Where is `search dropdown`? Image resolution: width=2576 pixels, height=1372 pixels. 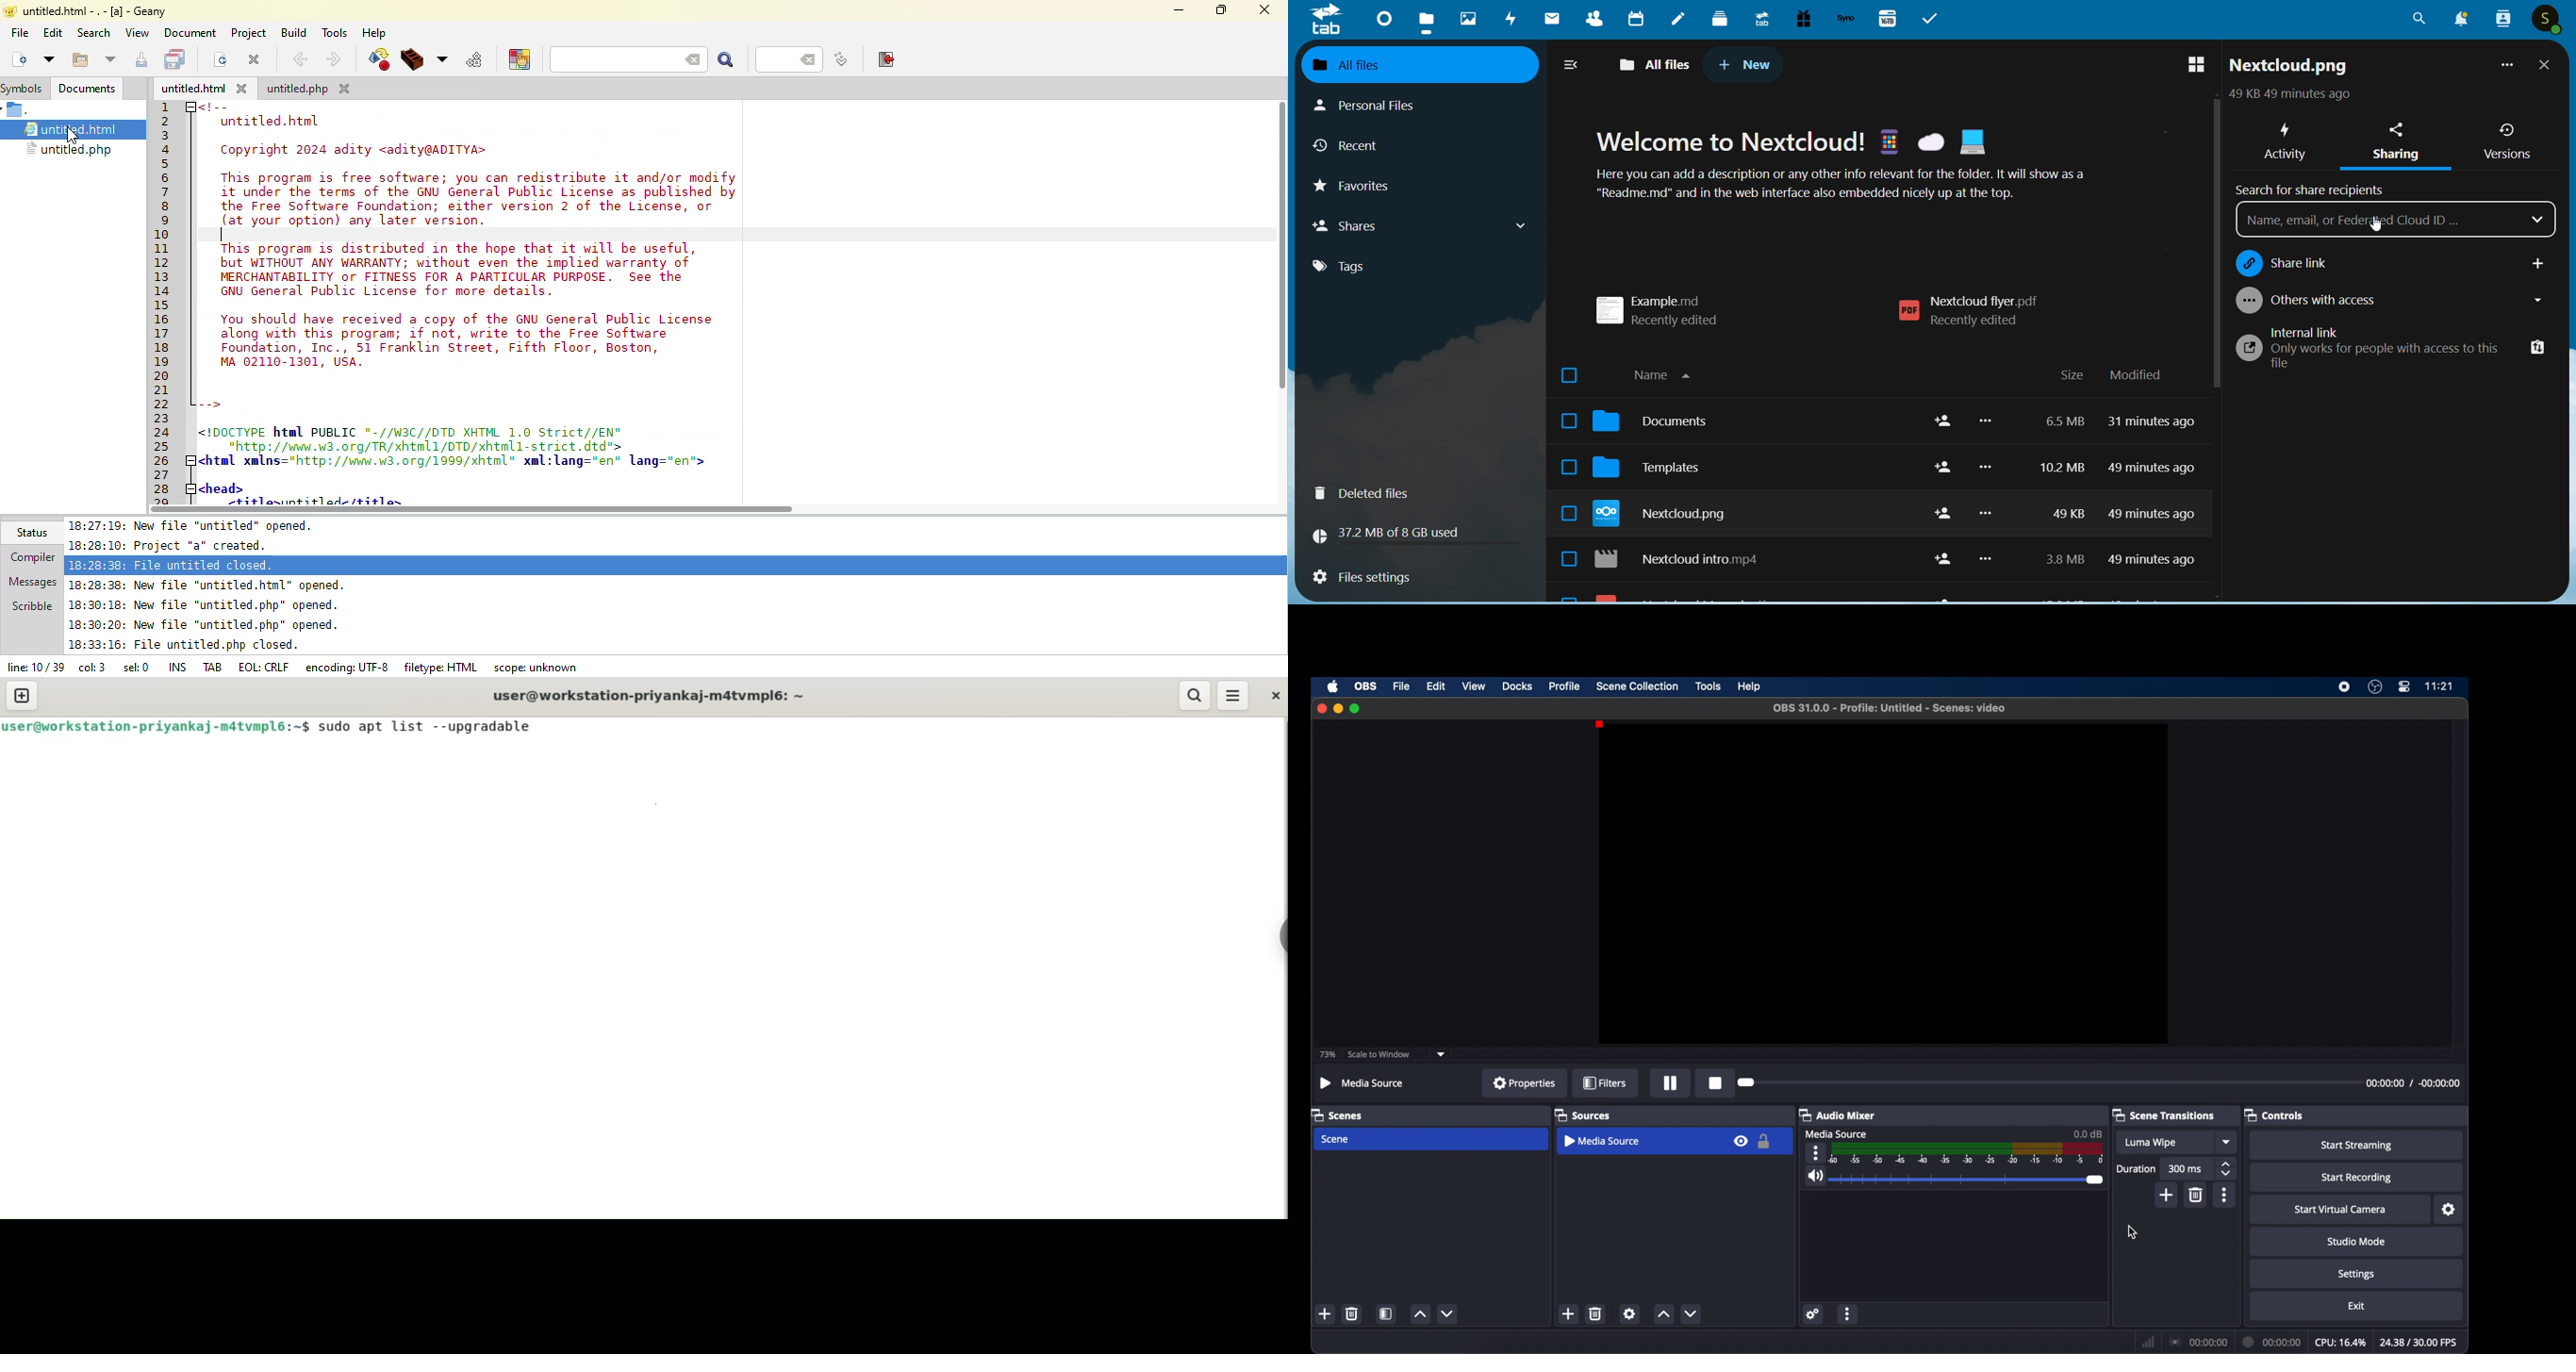
search dropdown is located at coordinates (2540, 220).